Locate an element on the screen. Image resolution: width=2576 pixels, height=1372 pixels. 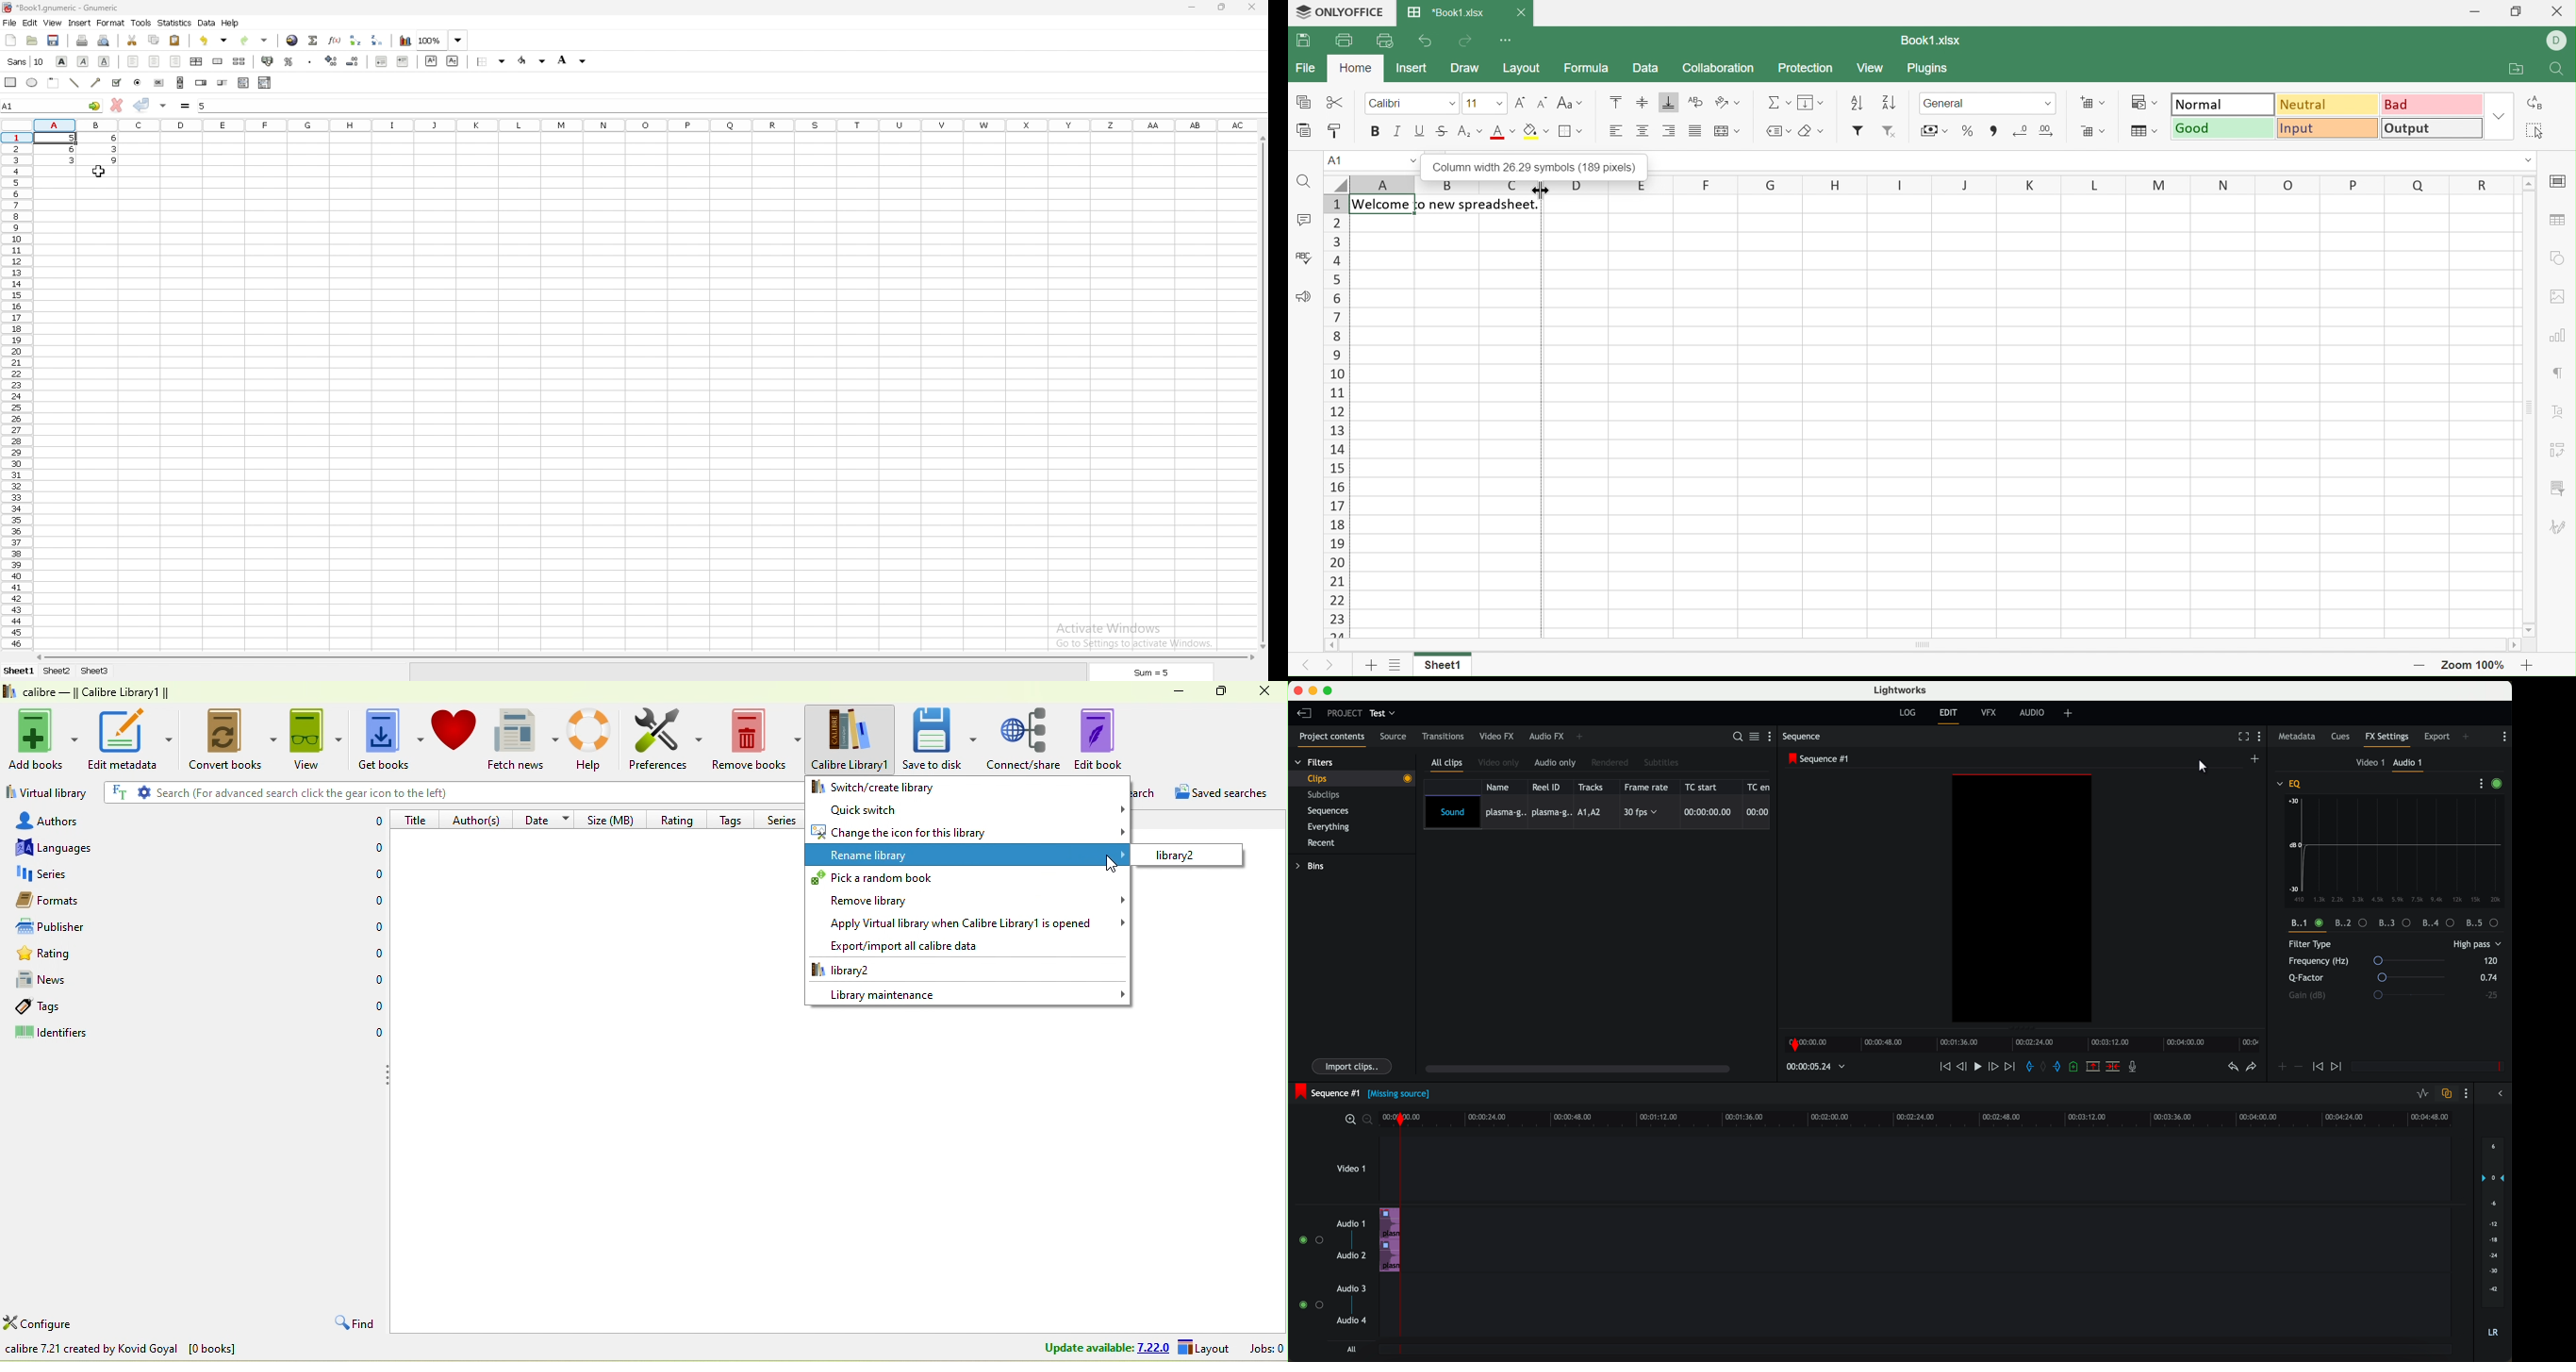
open is located at coordinates (32, 41).